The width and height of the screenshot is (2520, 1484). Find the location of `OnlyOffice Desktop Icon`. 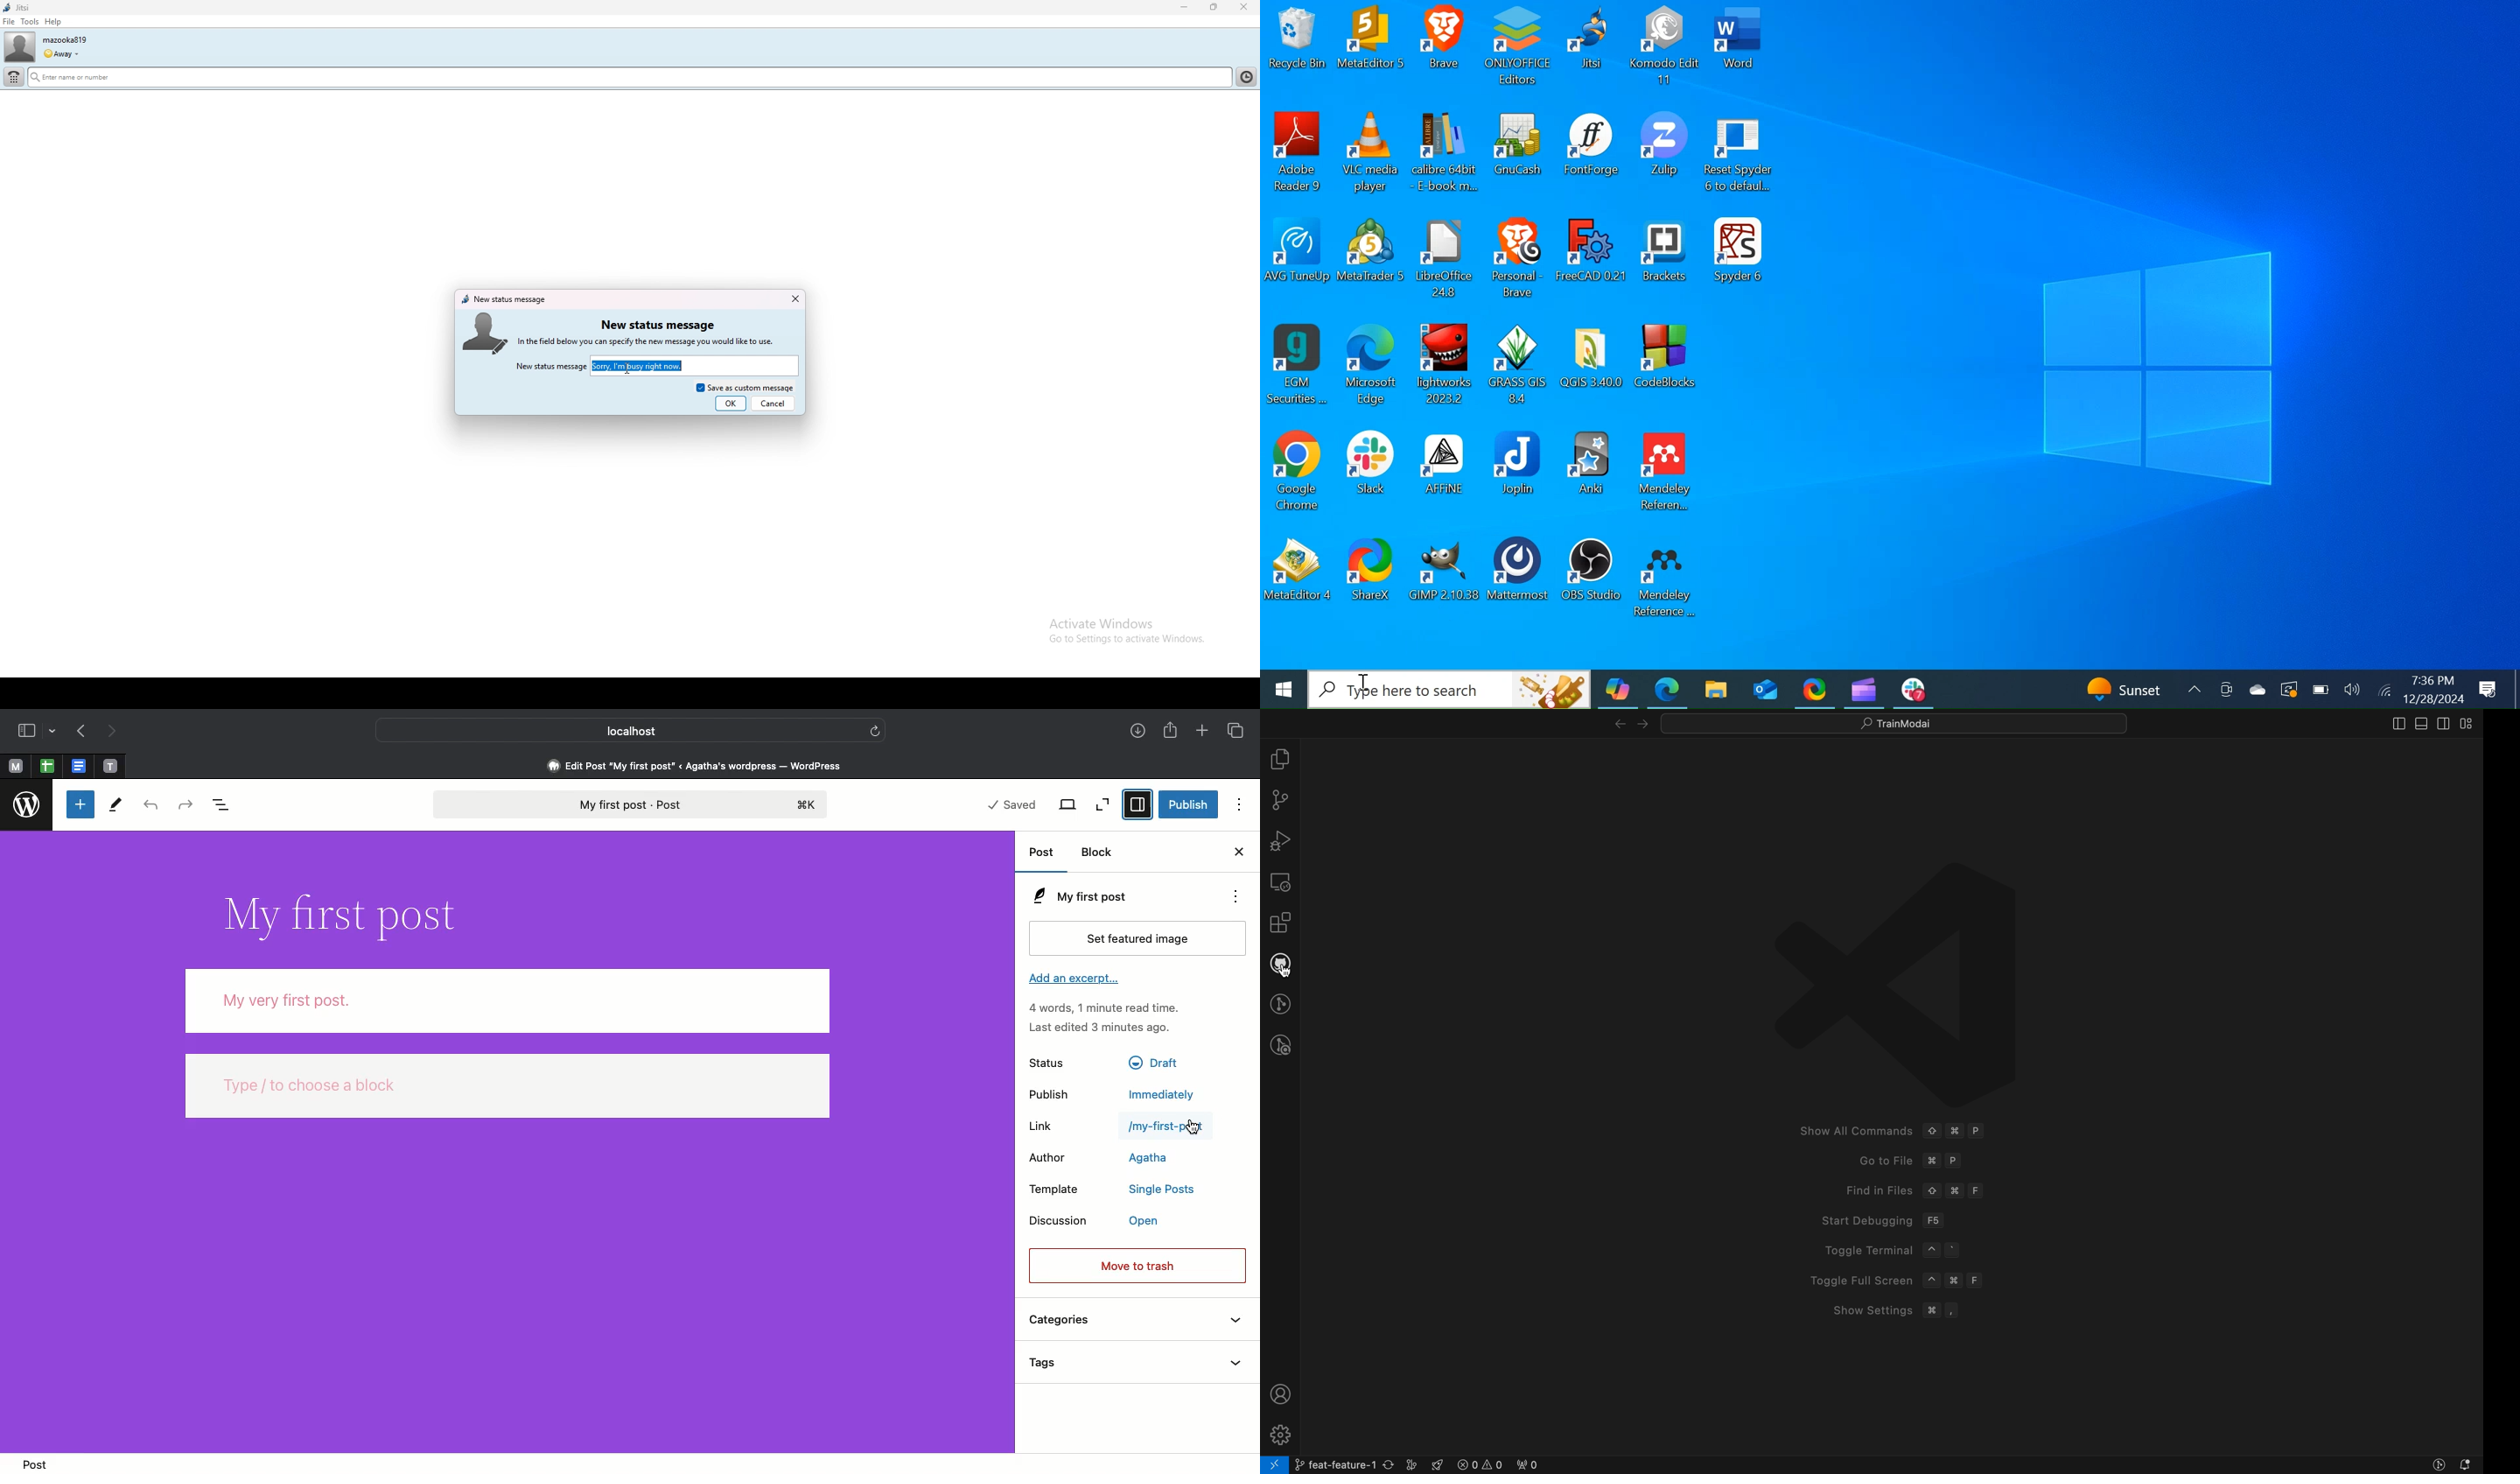

OnlyOffice Desktop Icon is located at coordinates (1519, 47).